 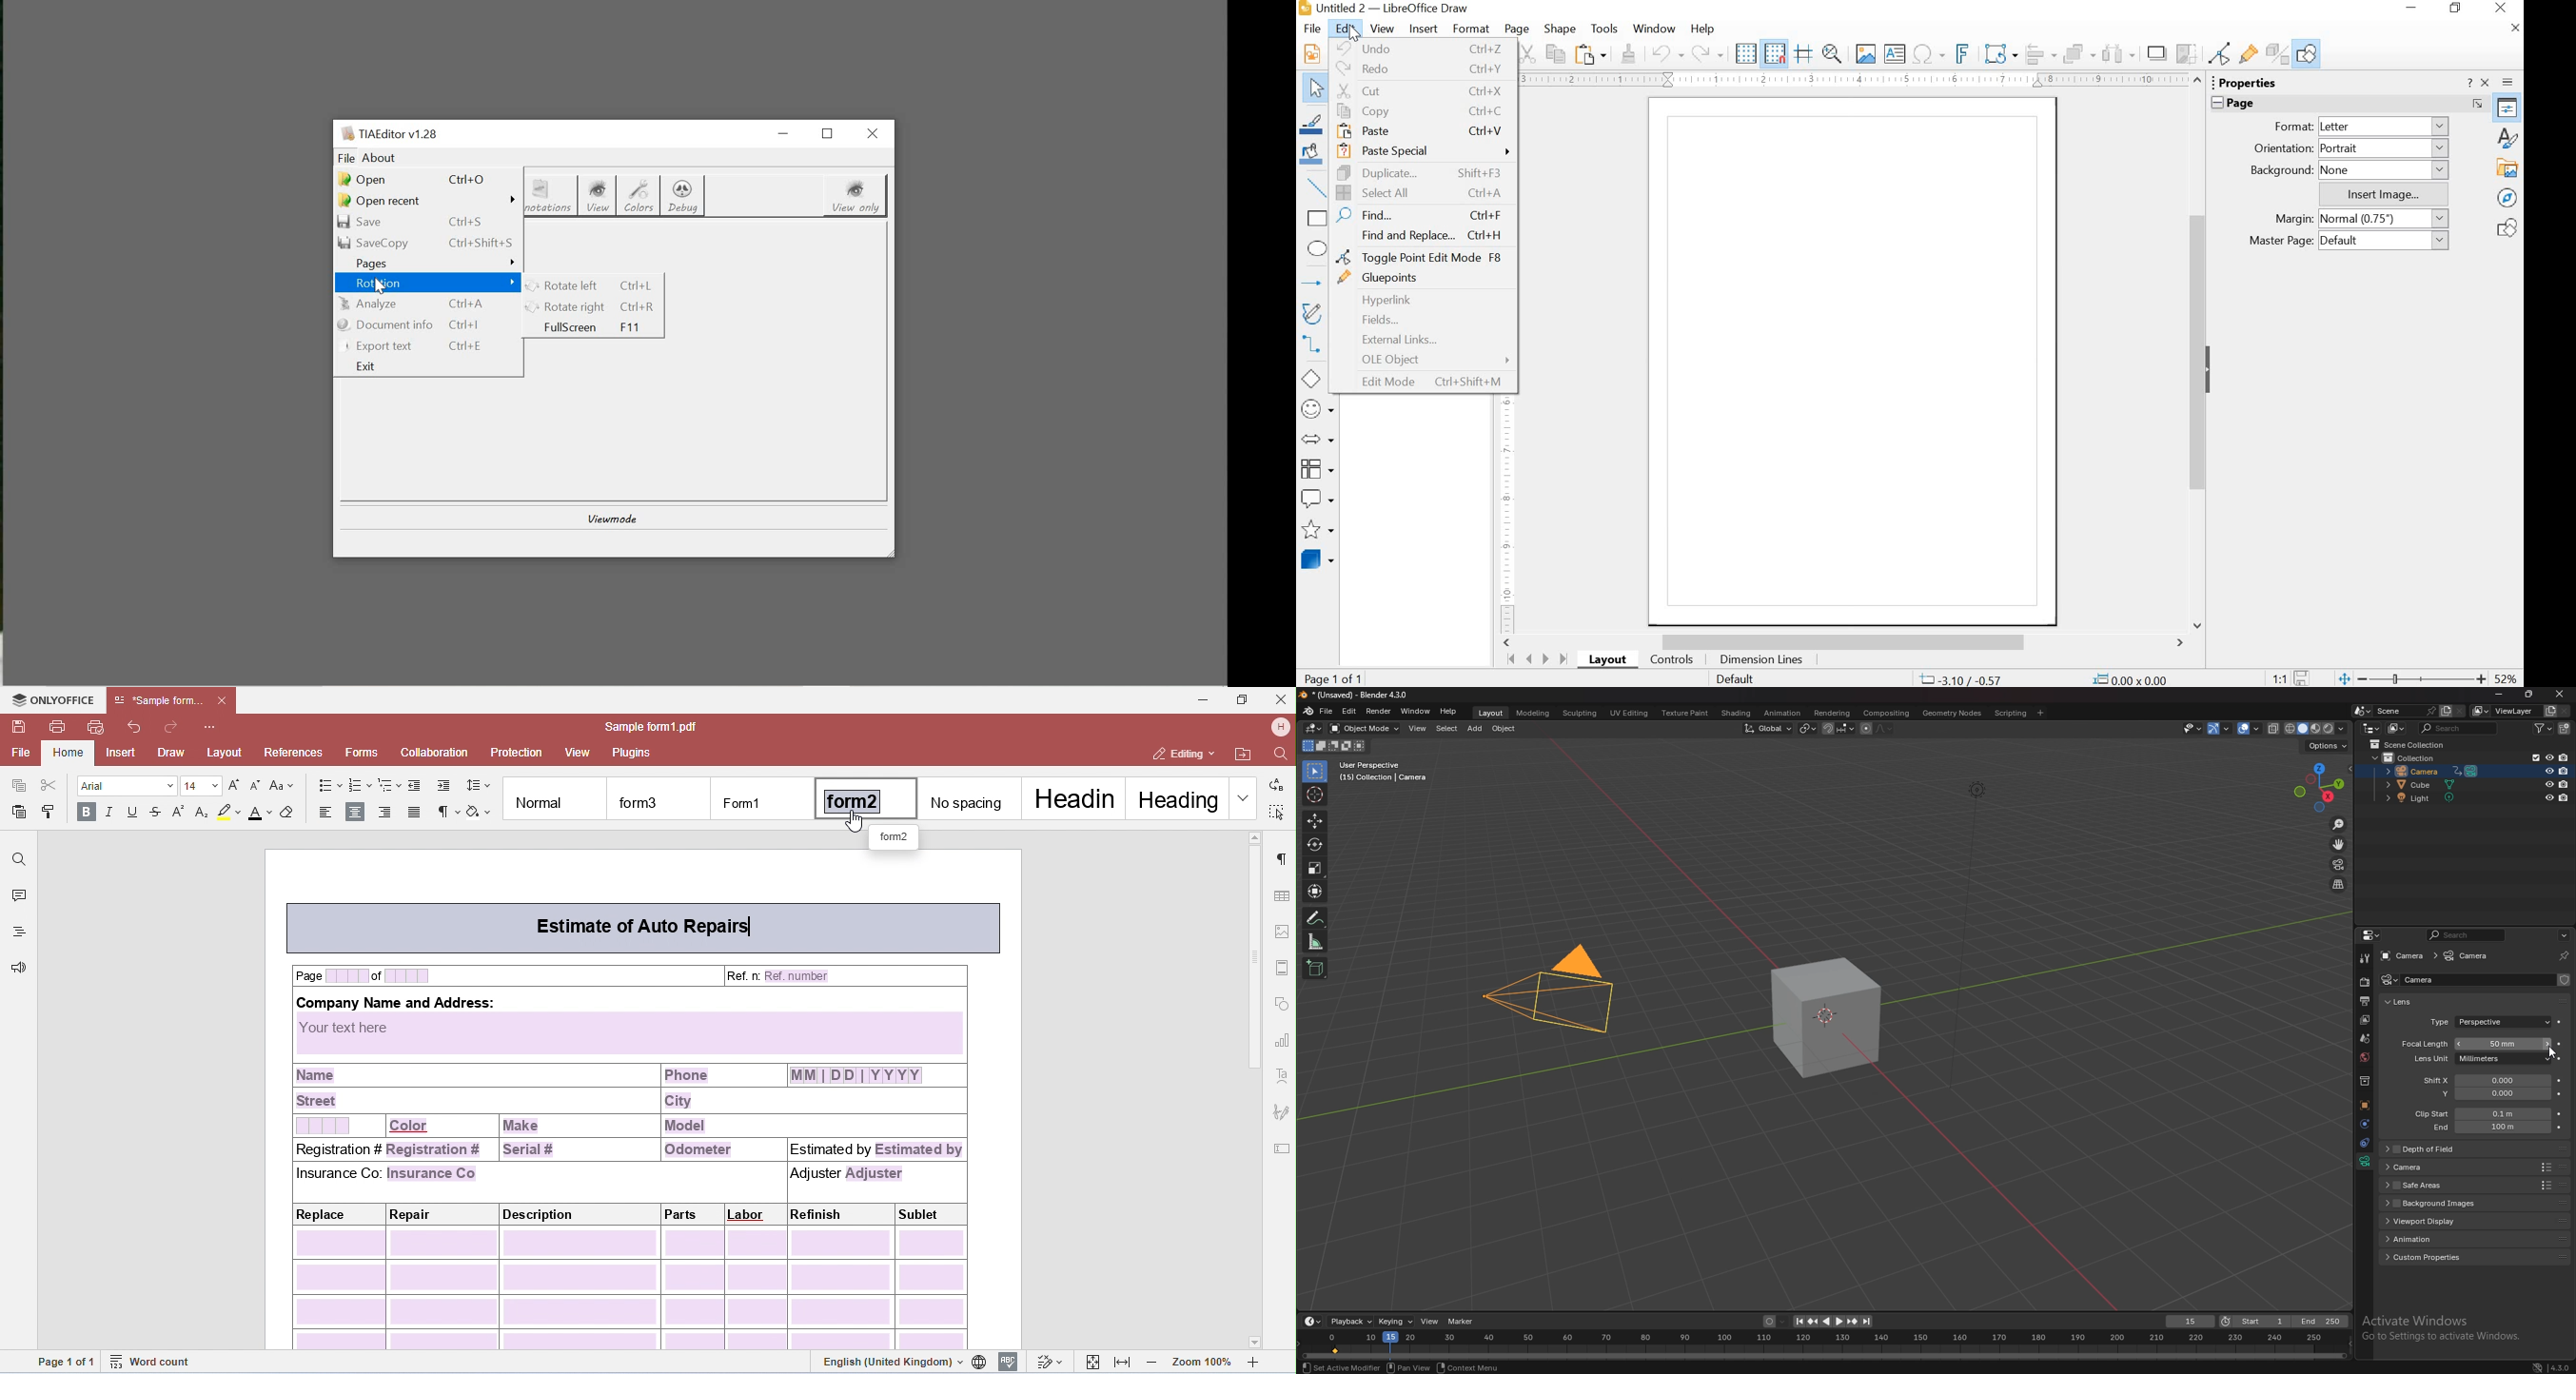 What do you see at coordinates (2366, 1000) in the screenshot?
I see `output` at bounding box center [2366, 1000].